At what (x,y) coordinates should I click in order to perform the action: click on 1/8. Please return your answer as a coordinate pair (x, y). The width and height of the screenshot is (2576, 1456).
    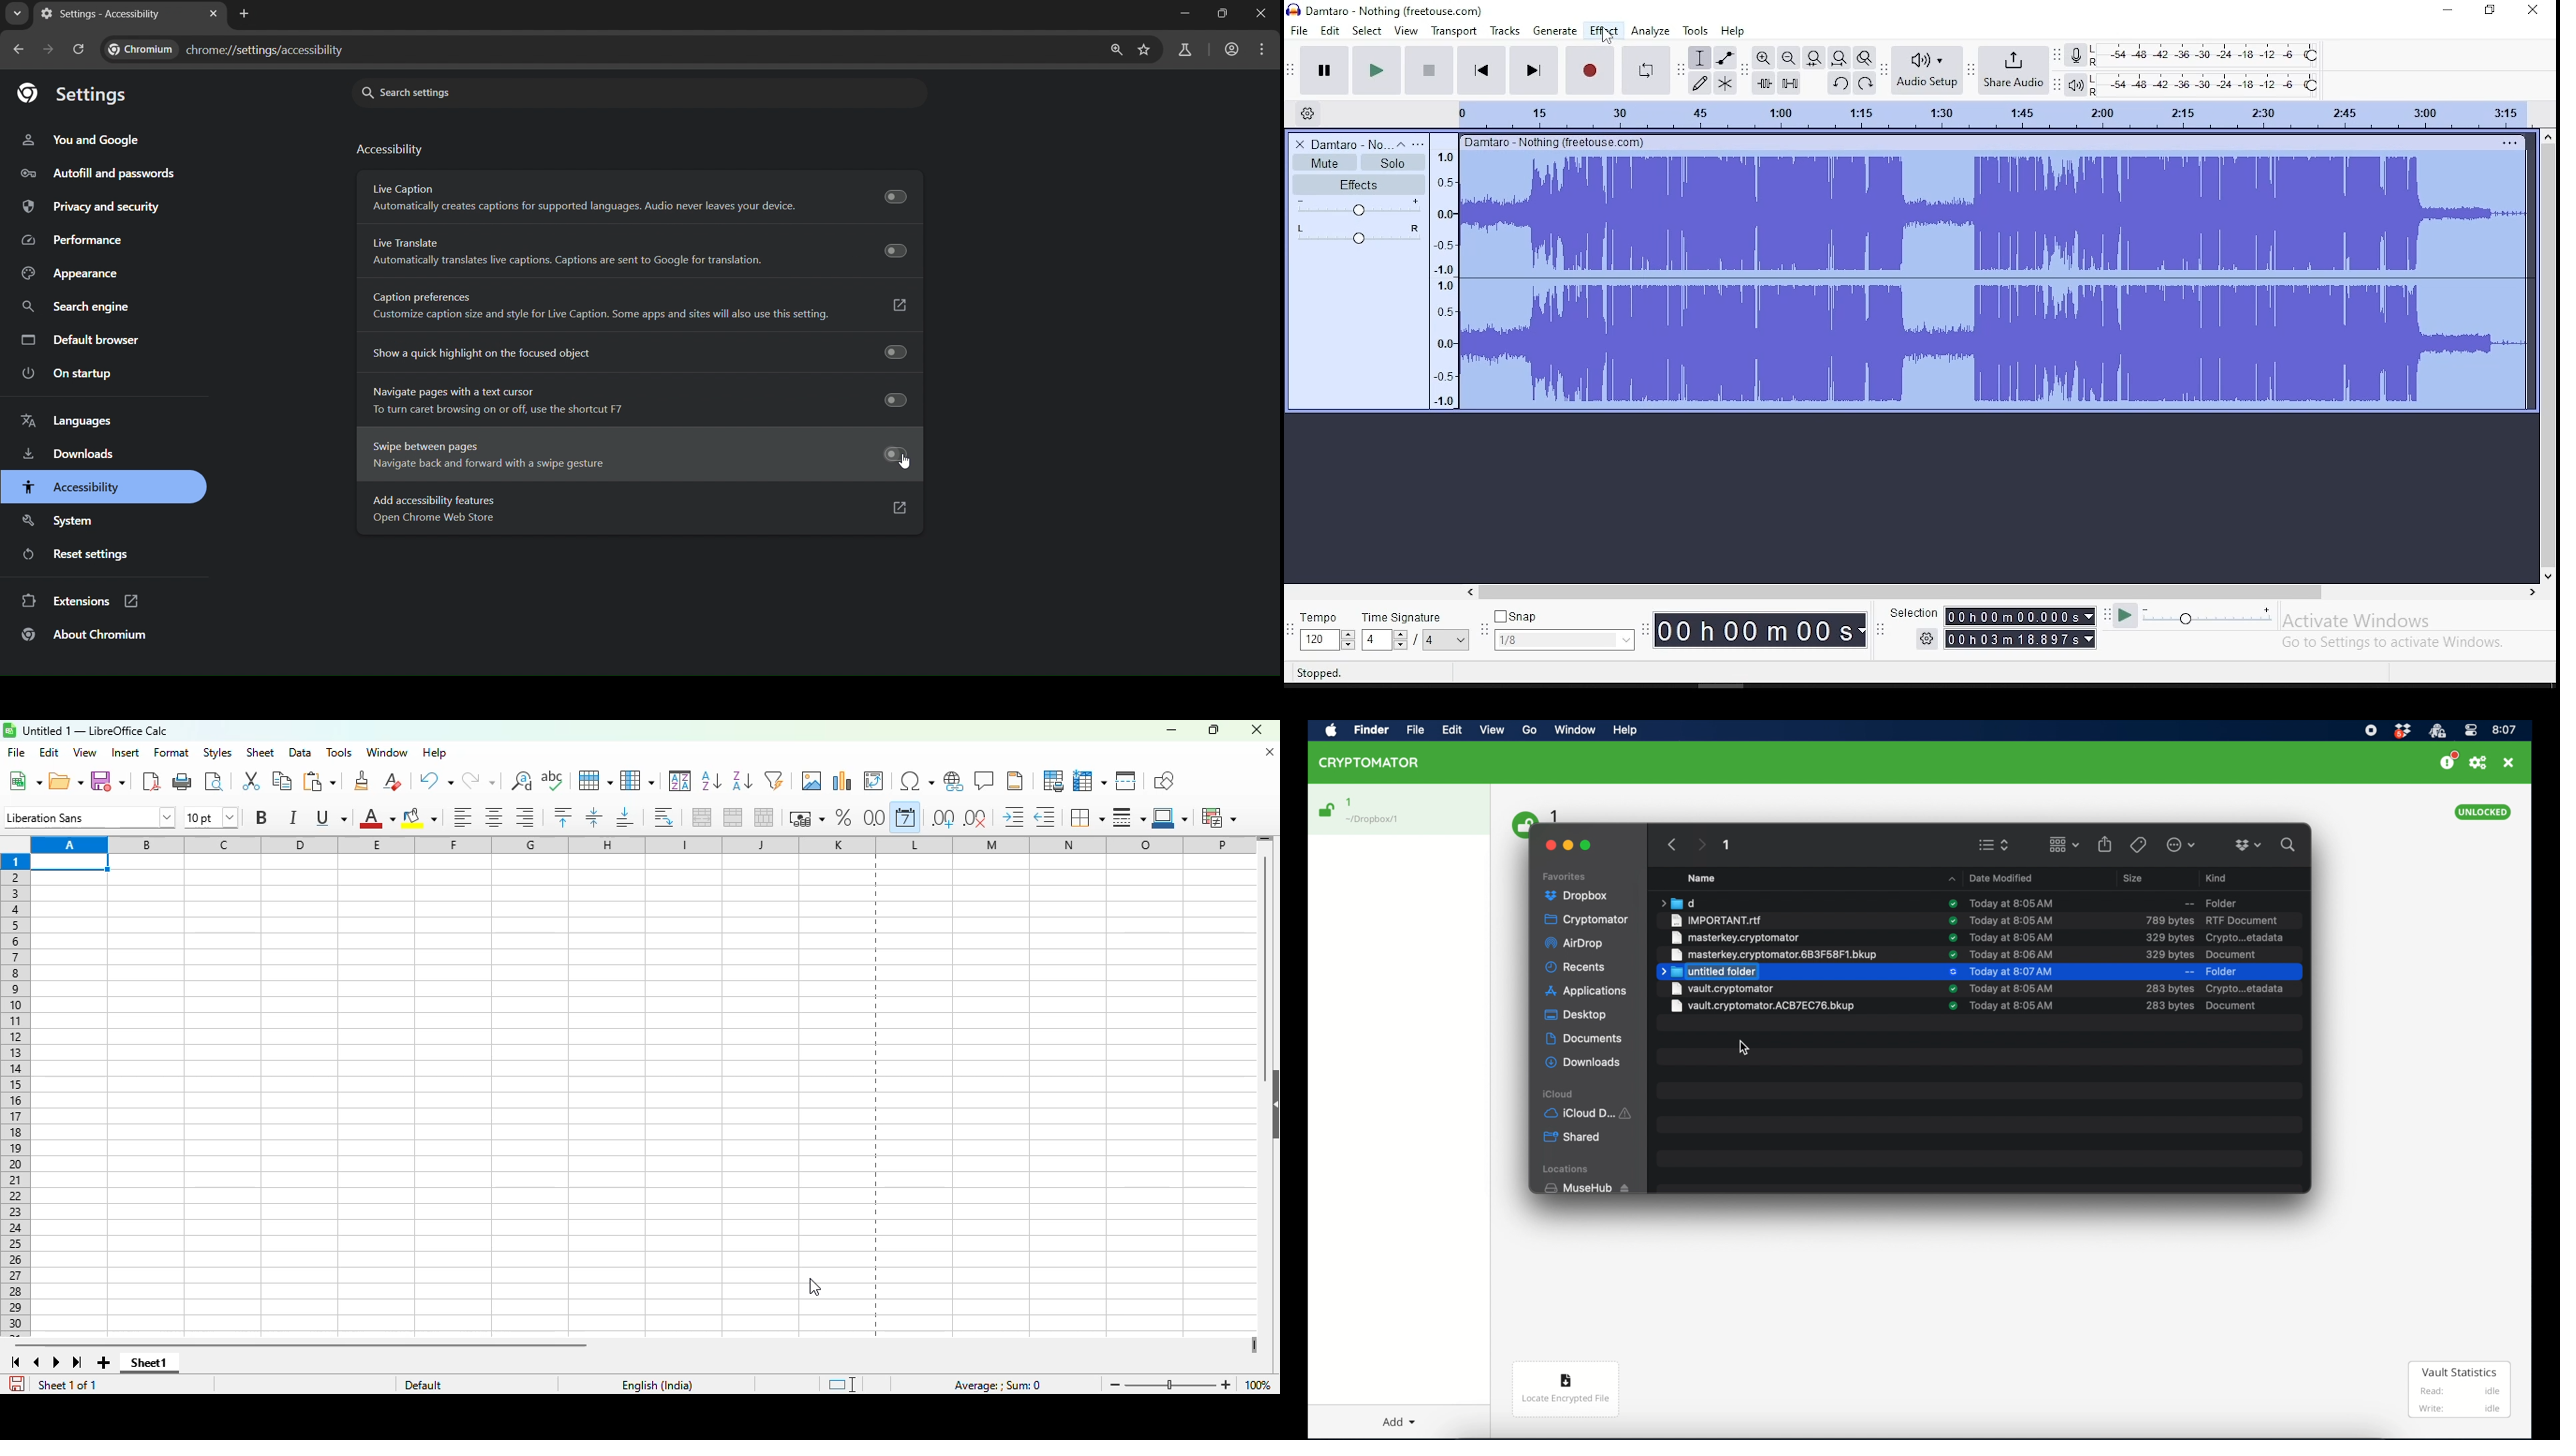
    Looking at the image, I should click on (1550, 640).